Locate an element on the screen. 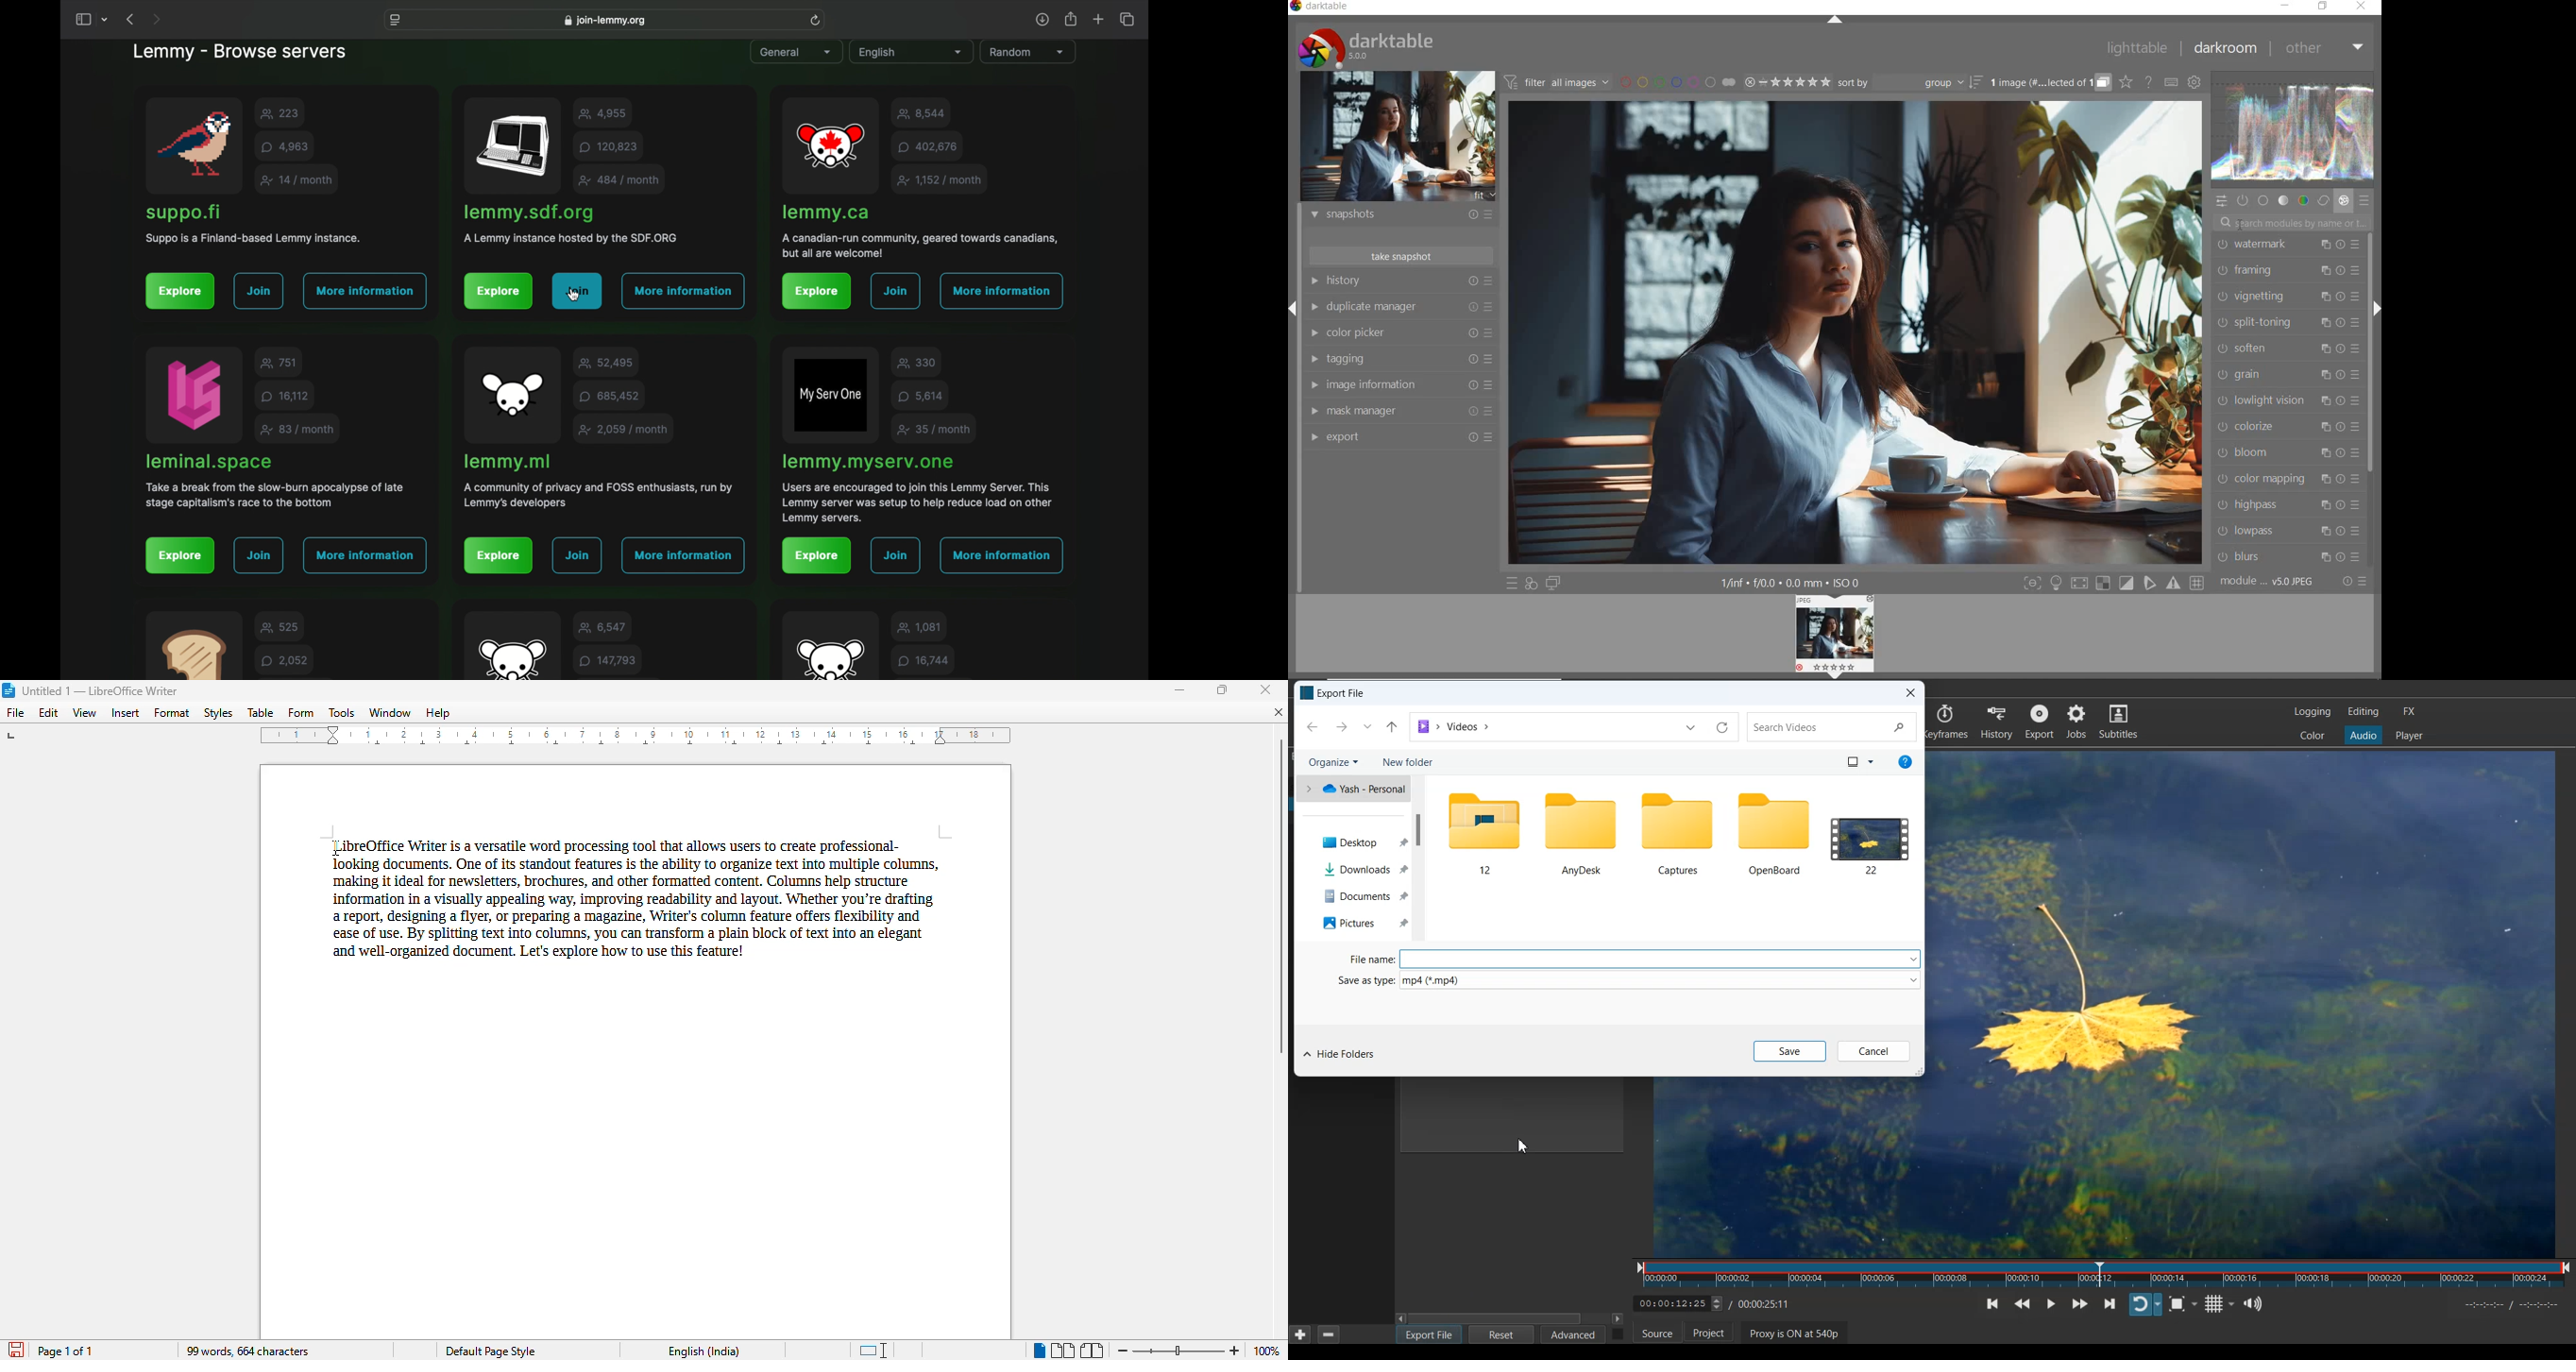 Image resolution: width=2576 pixels, height=1372 pixels. system logo is located at coordinates (1367, 48).